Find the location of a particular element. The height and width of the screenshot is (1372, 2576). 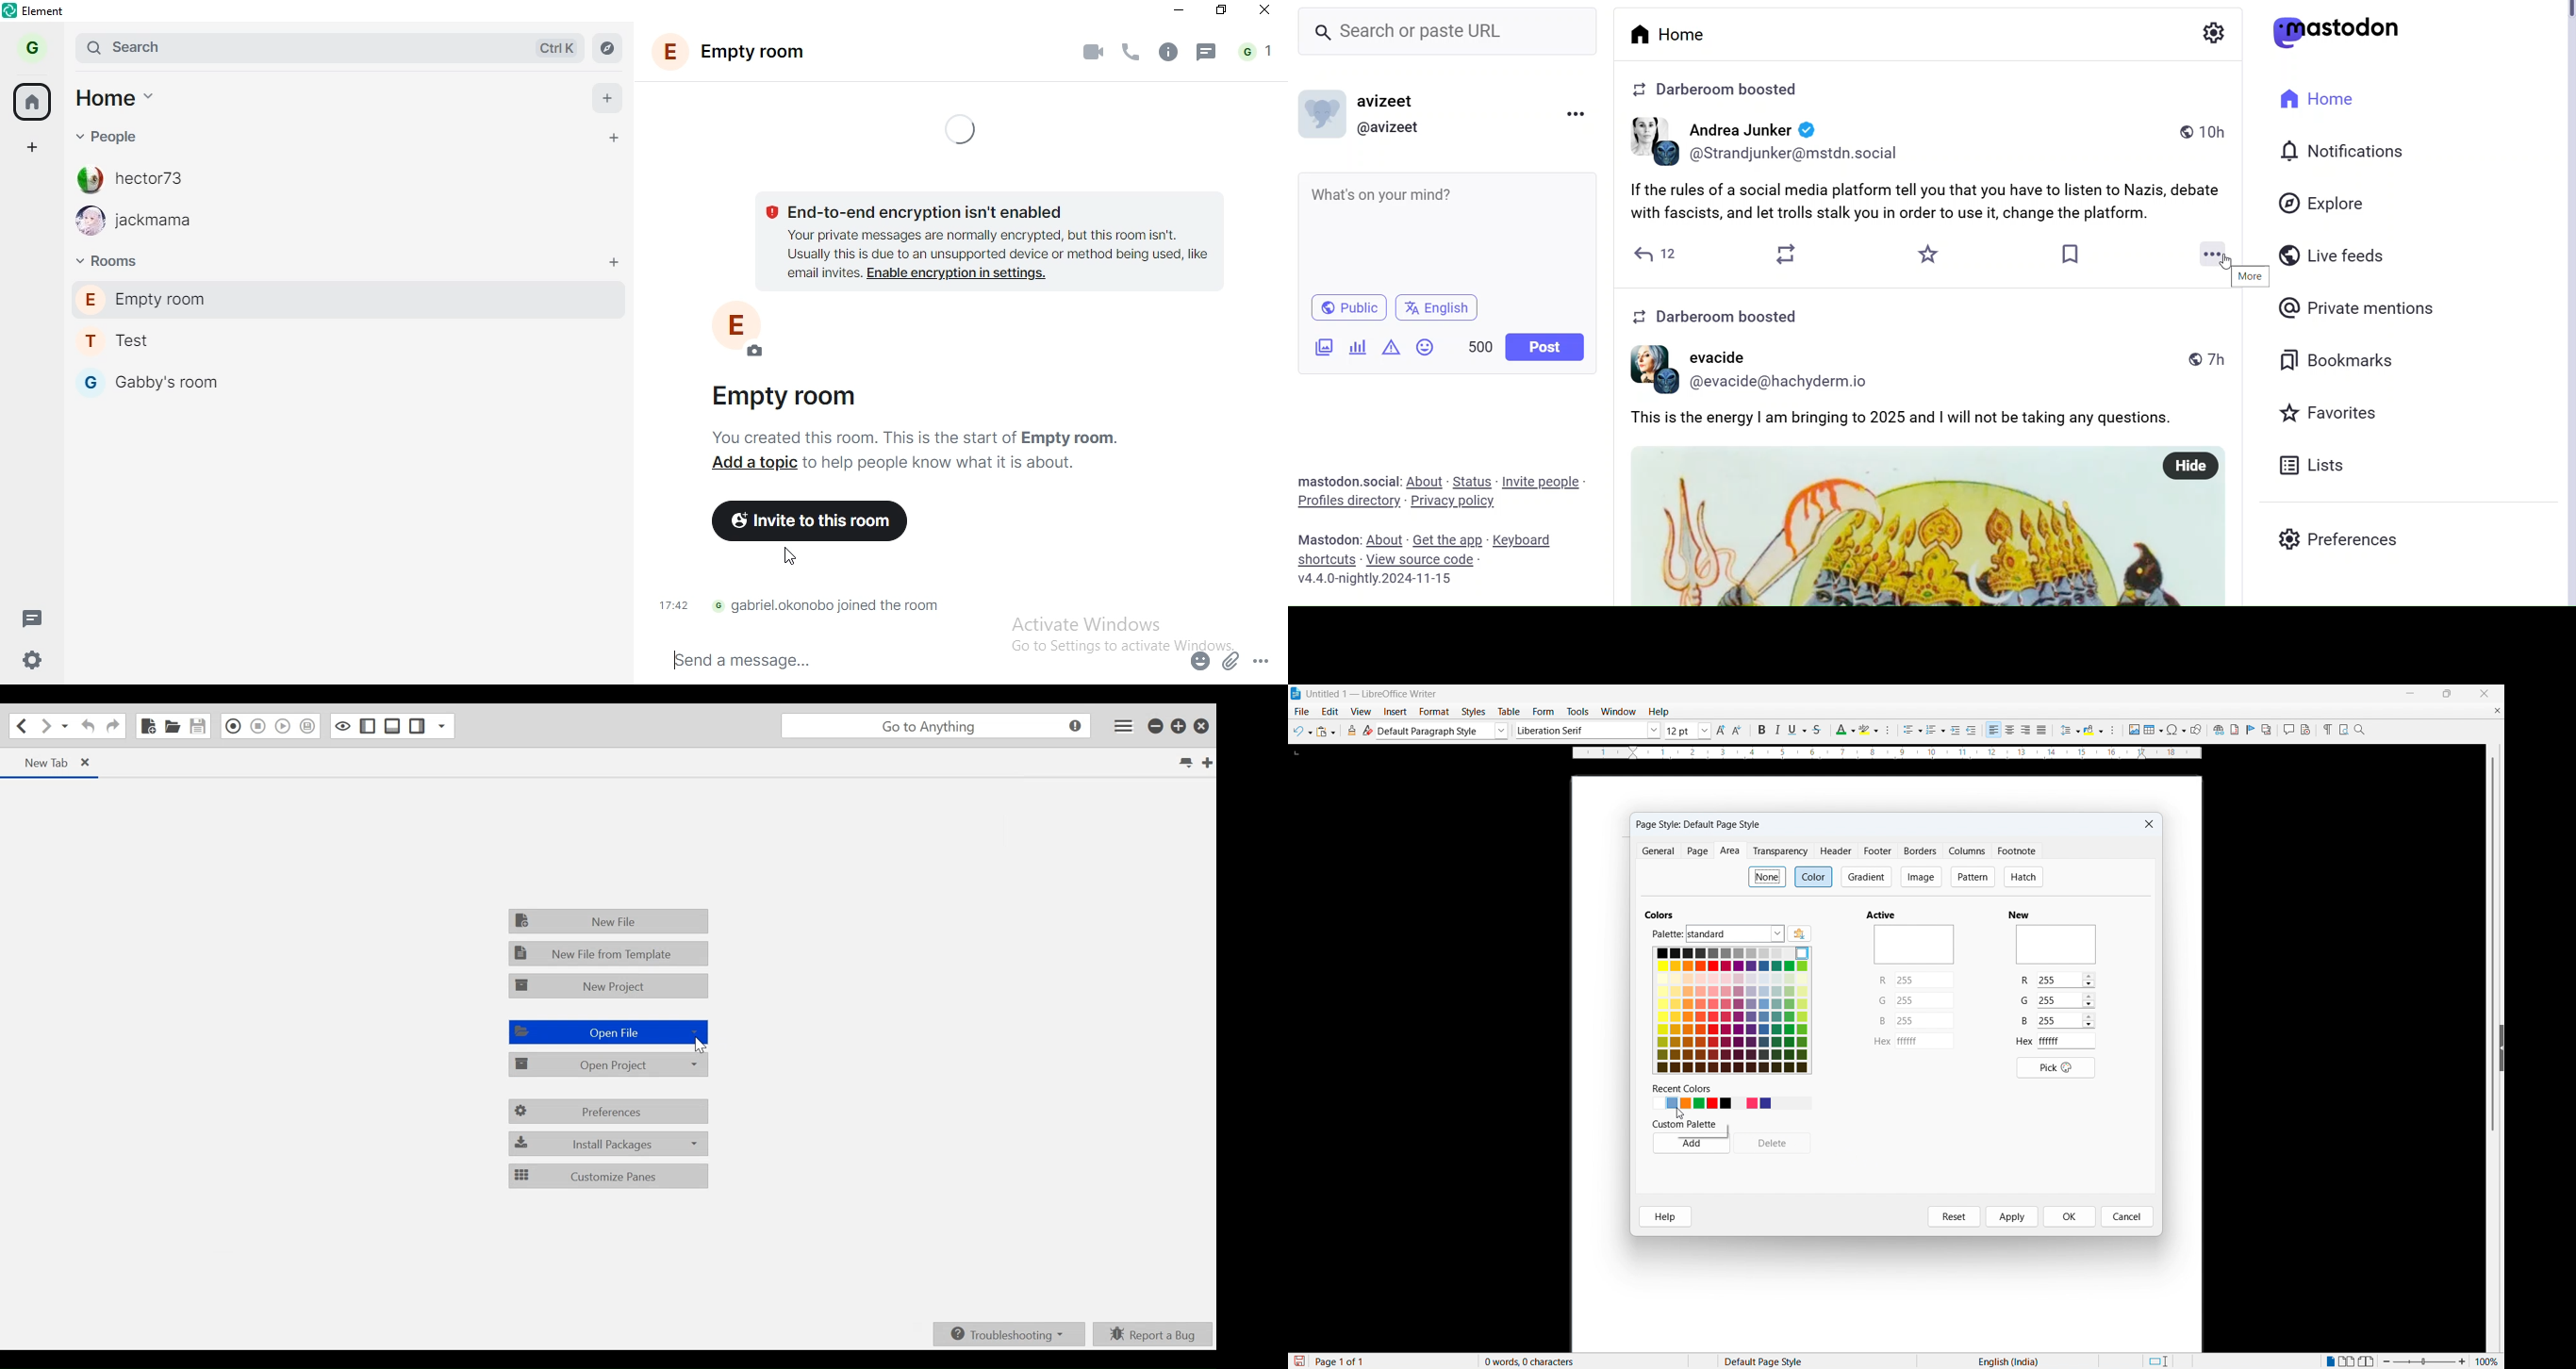

hector73 is located at coordinates (141, 179).